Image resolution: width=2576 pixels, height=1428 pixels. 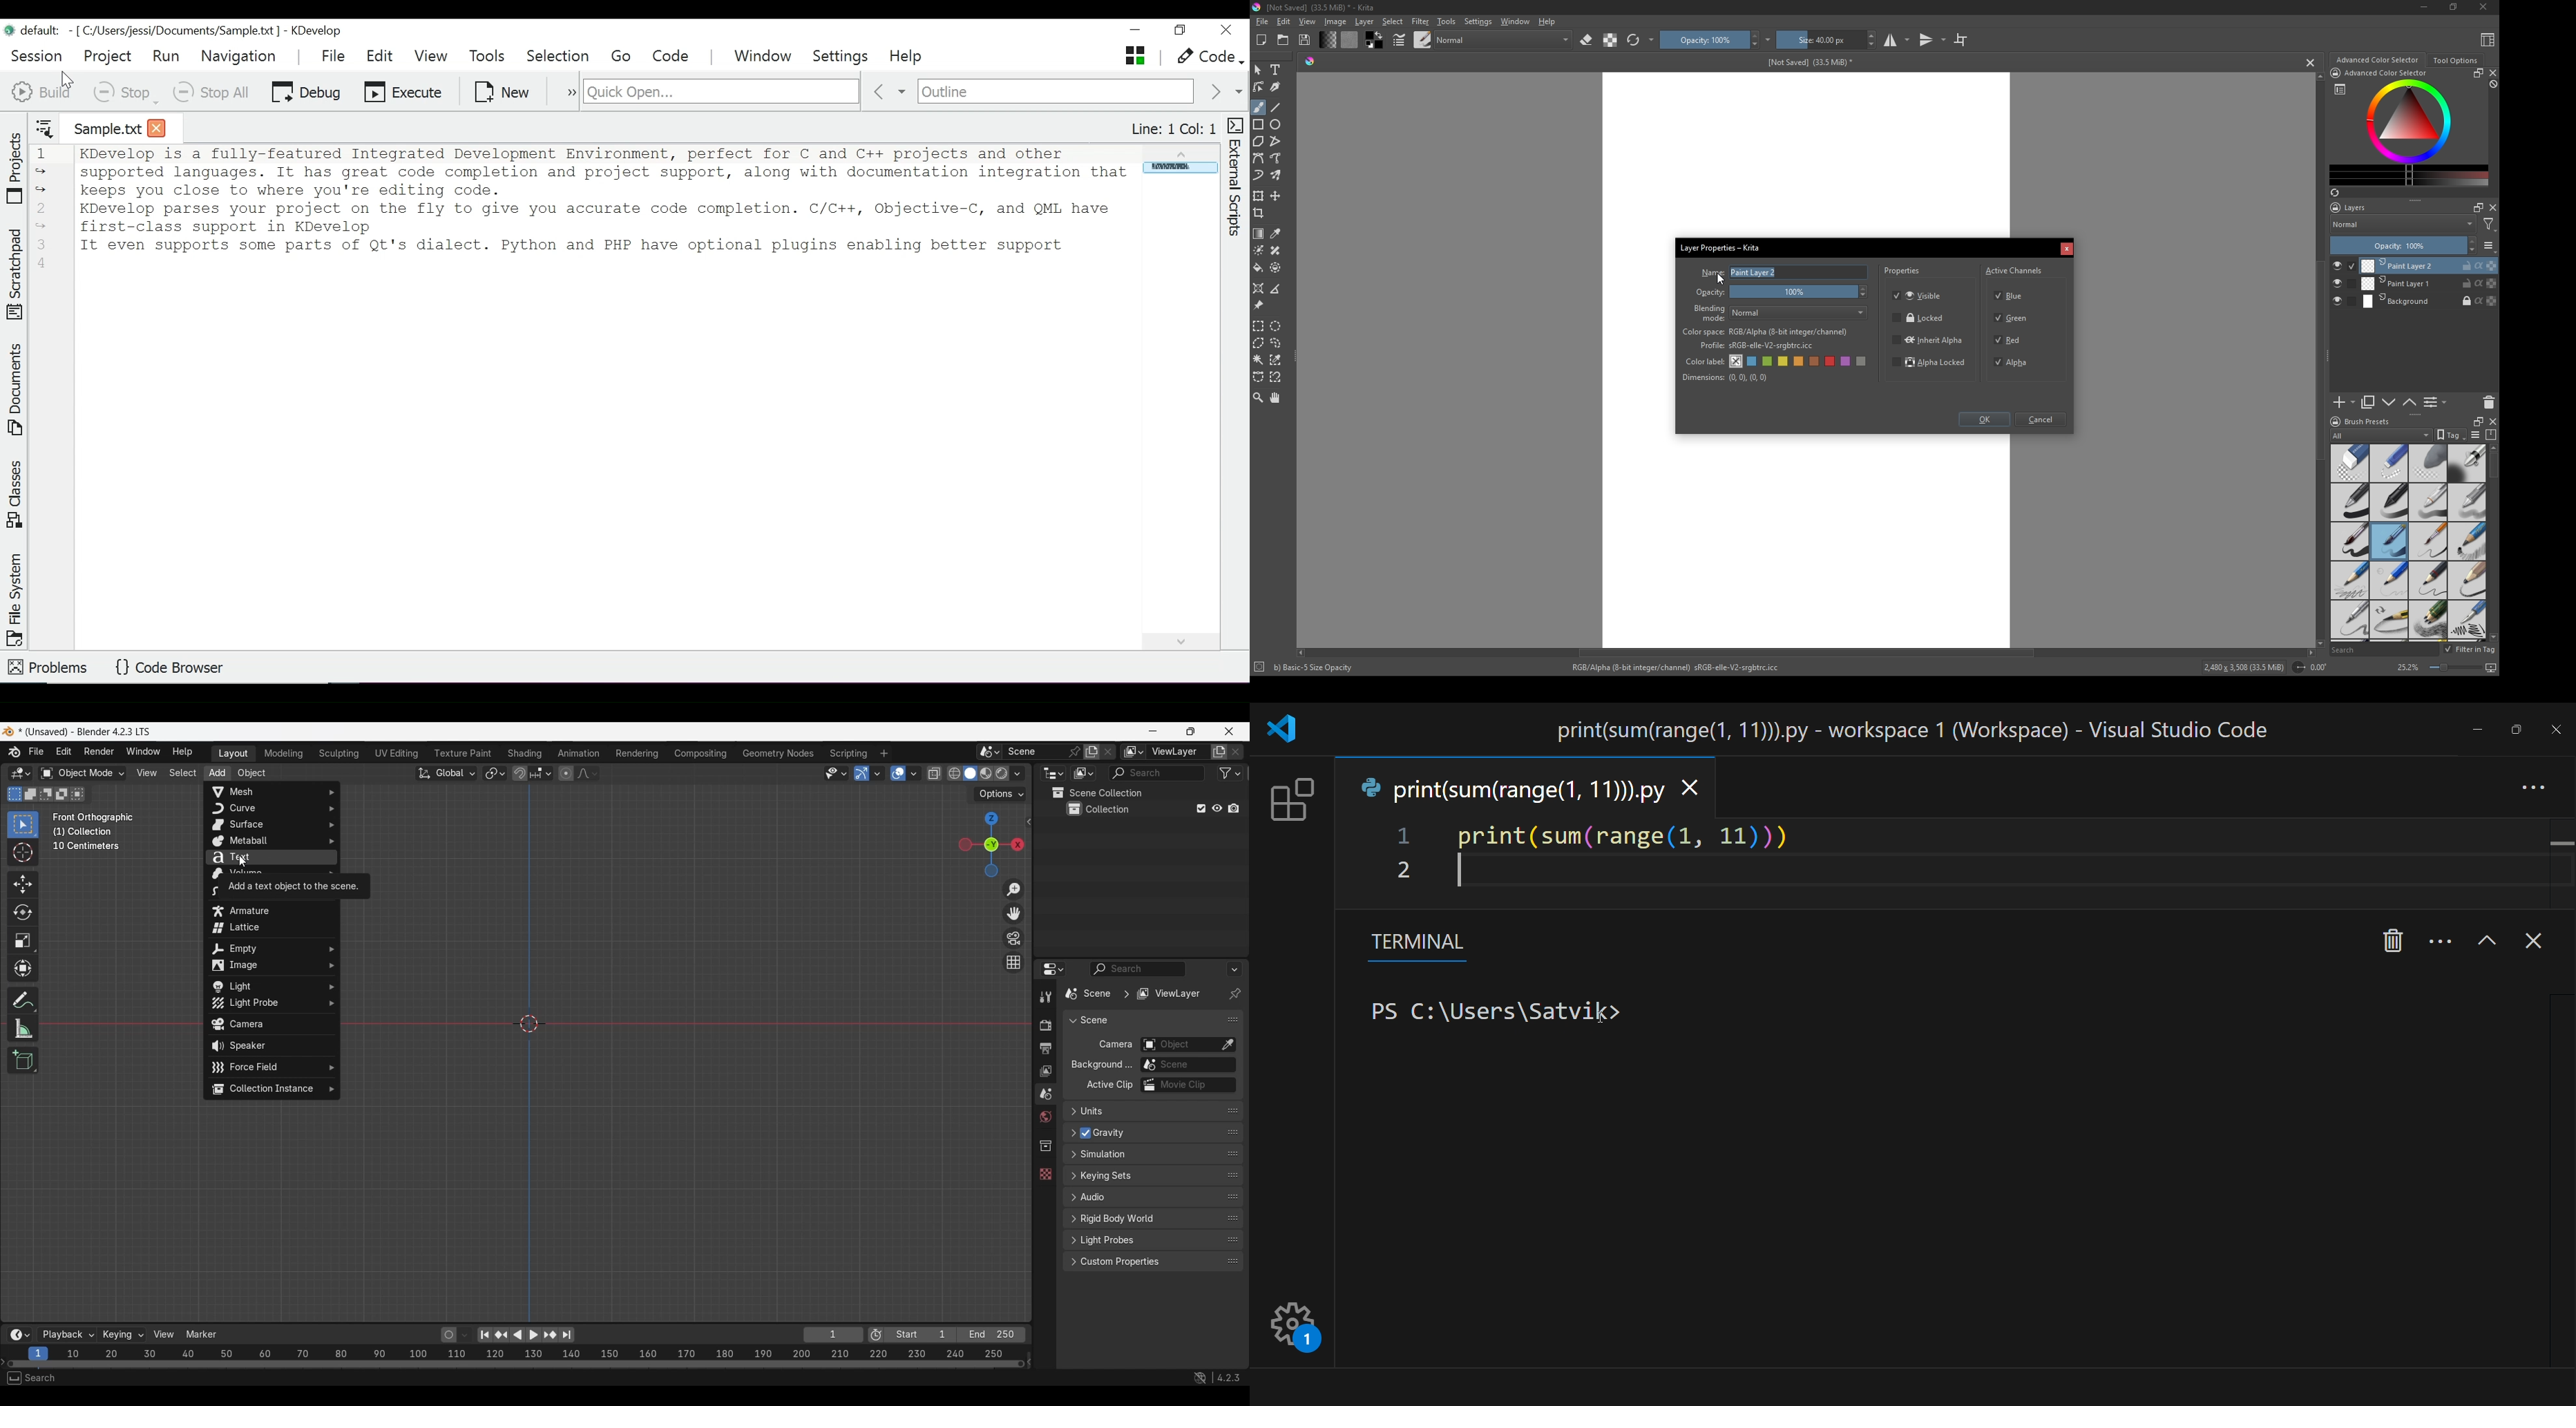 What do you see at coordinates (1015, 914) in the screenshot?
I see `Move the view` at bounding box center [1015, 914].